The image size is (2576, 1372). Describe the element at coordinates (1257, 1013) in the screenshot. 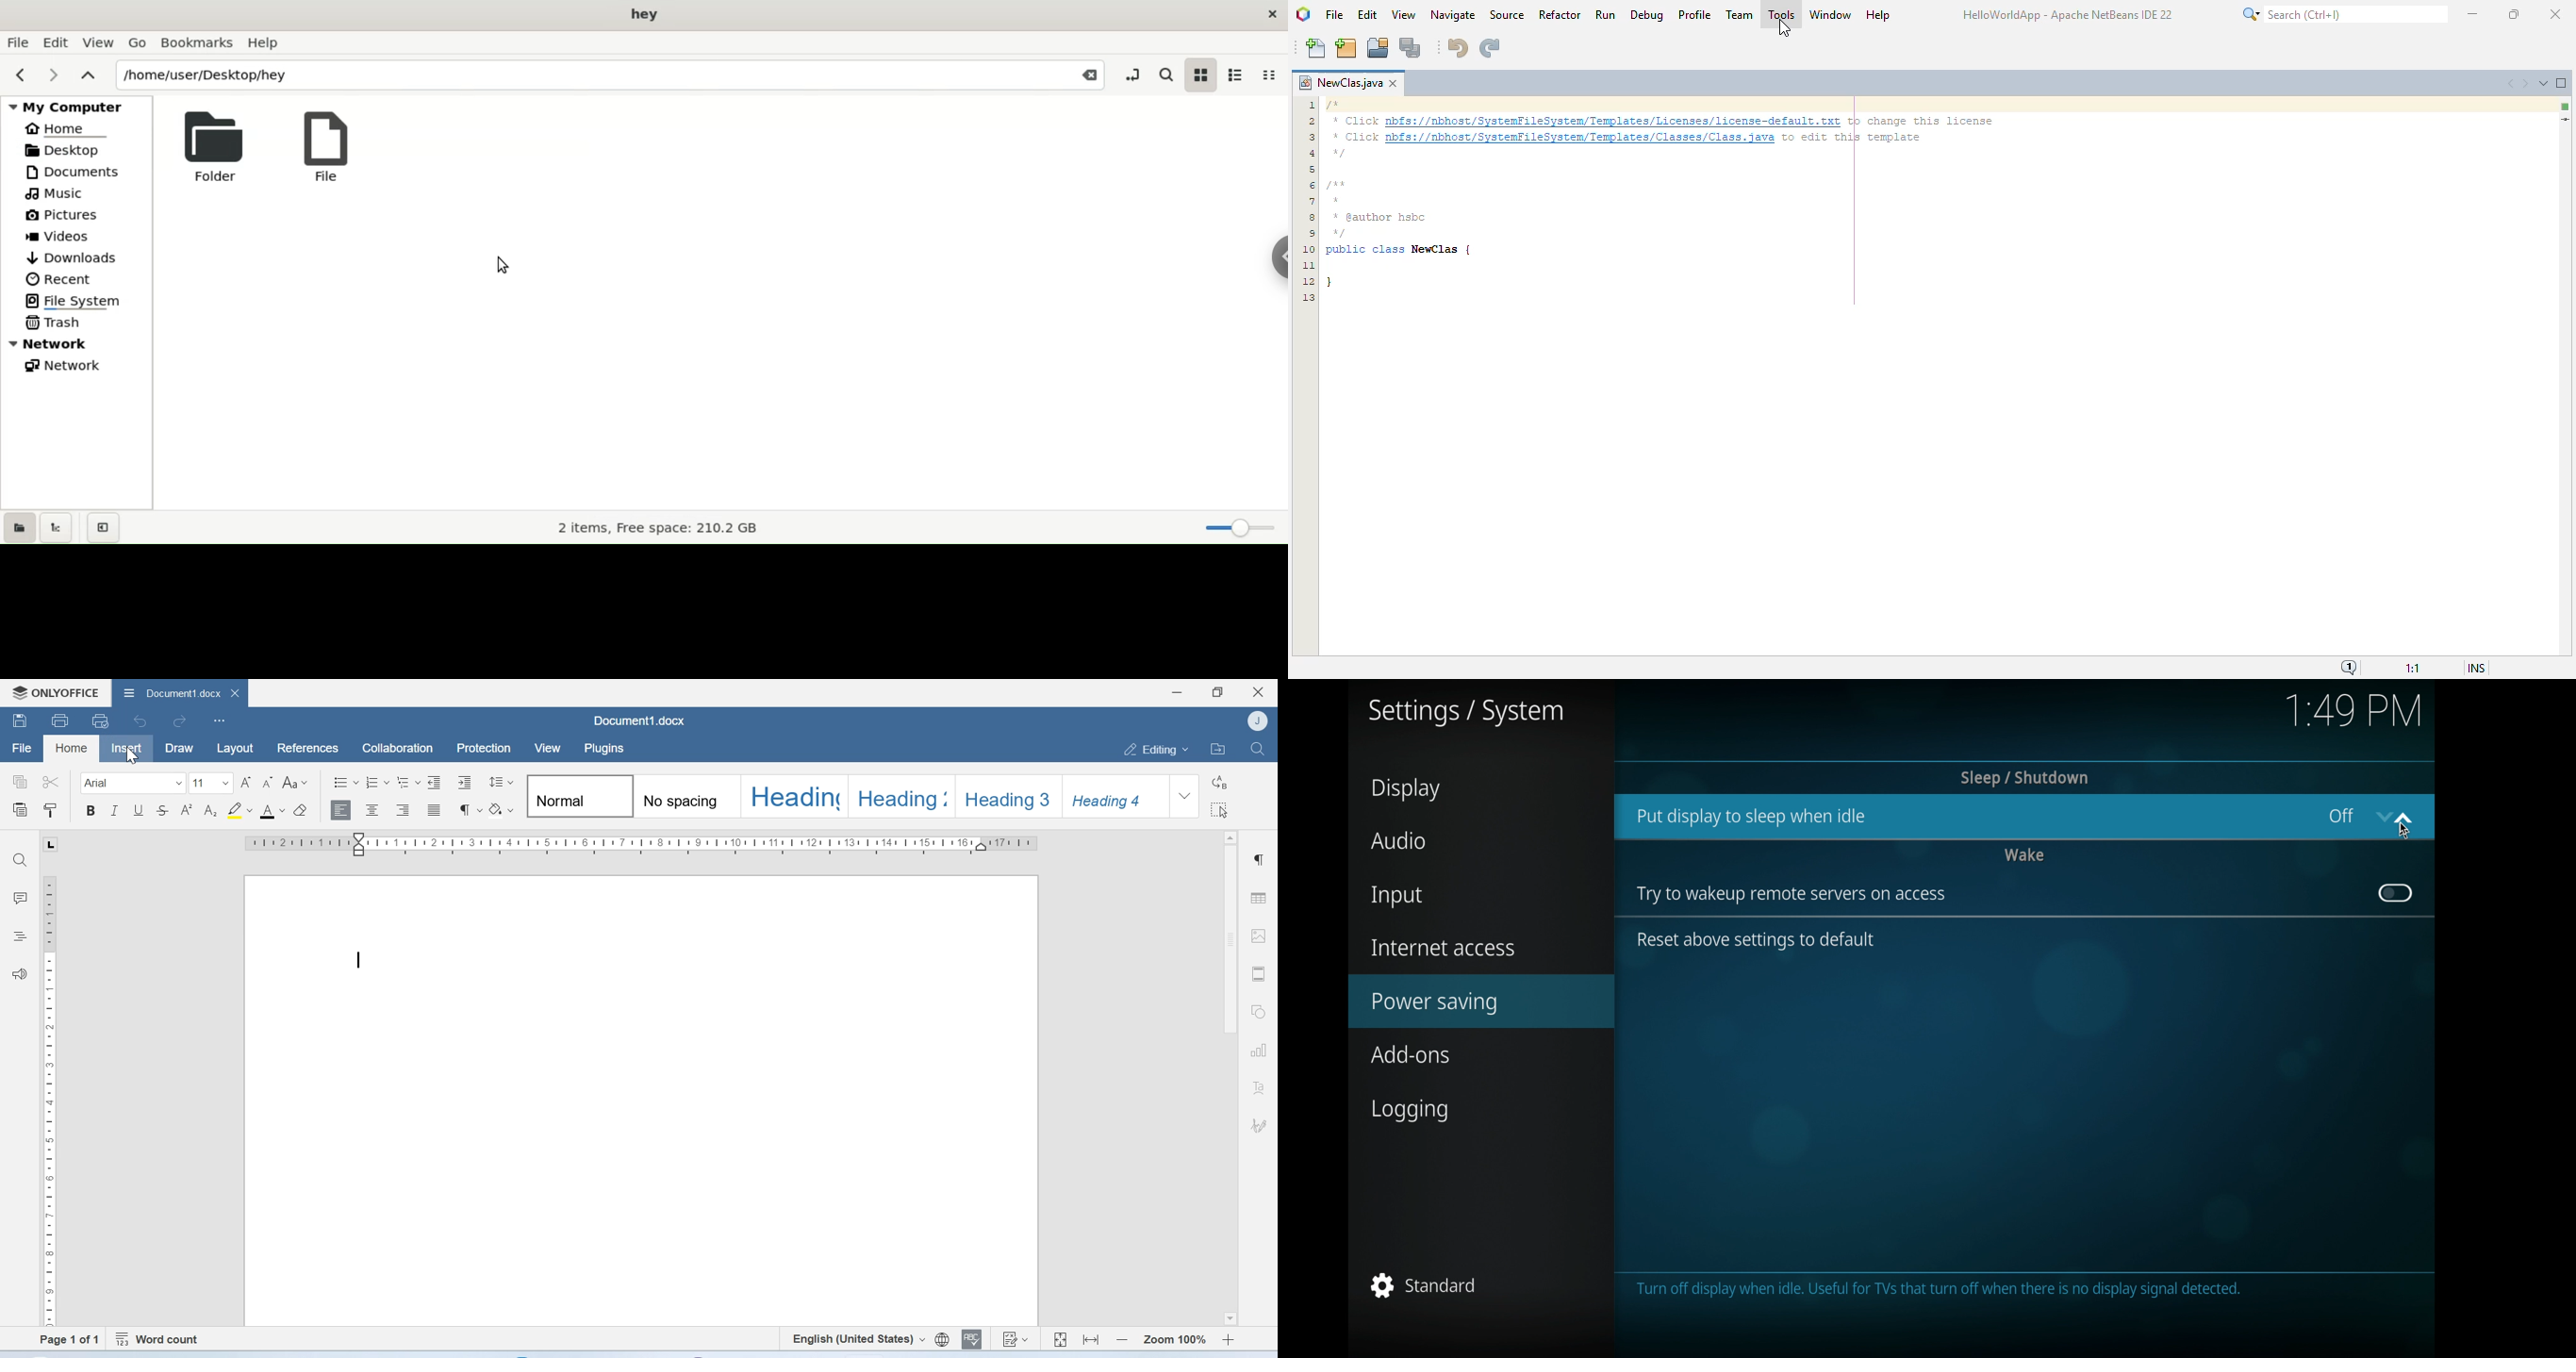

I see `Shapes` at that location.